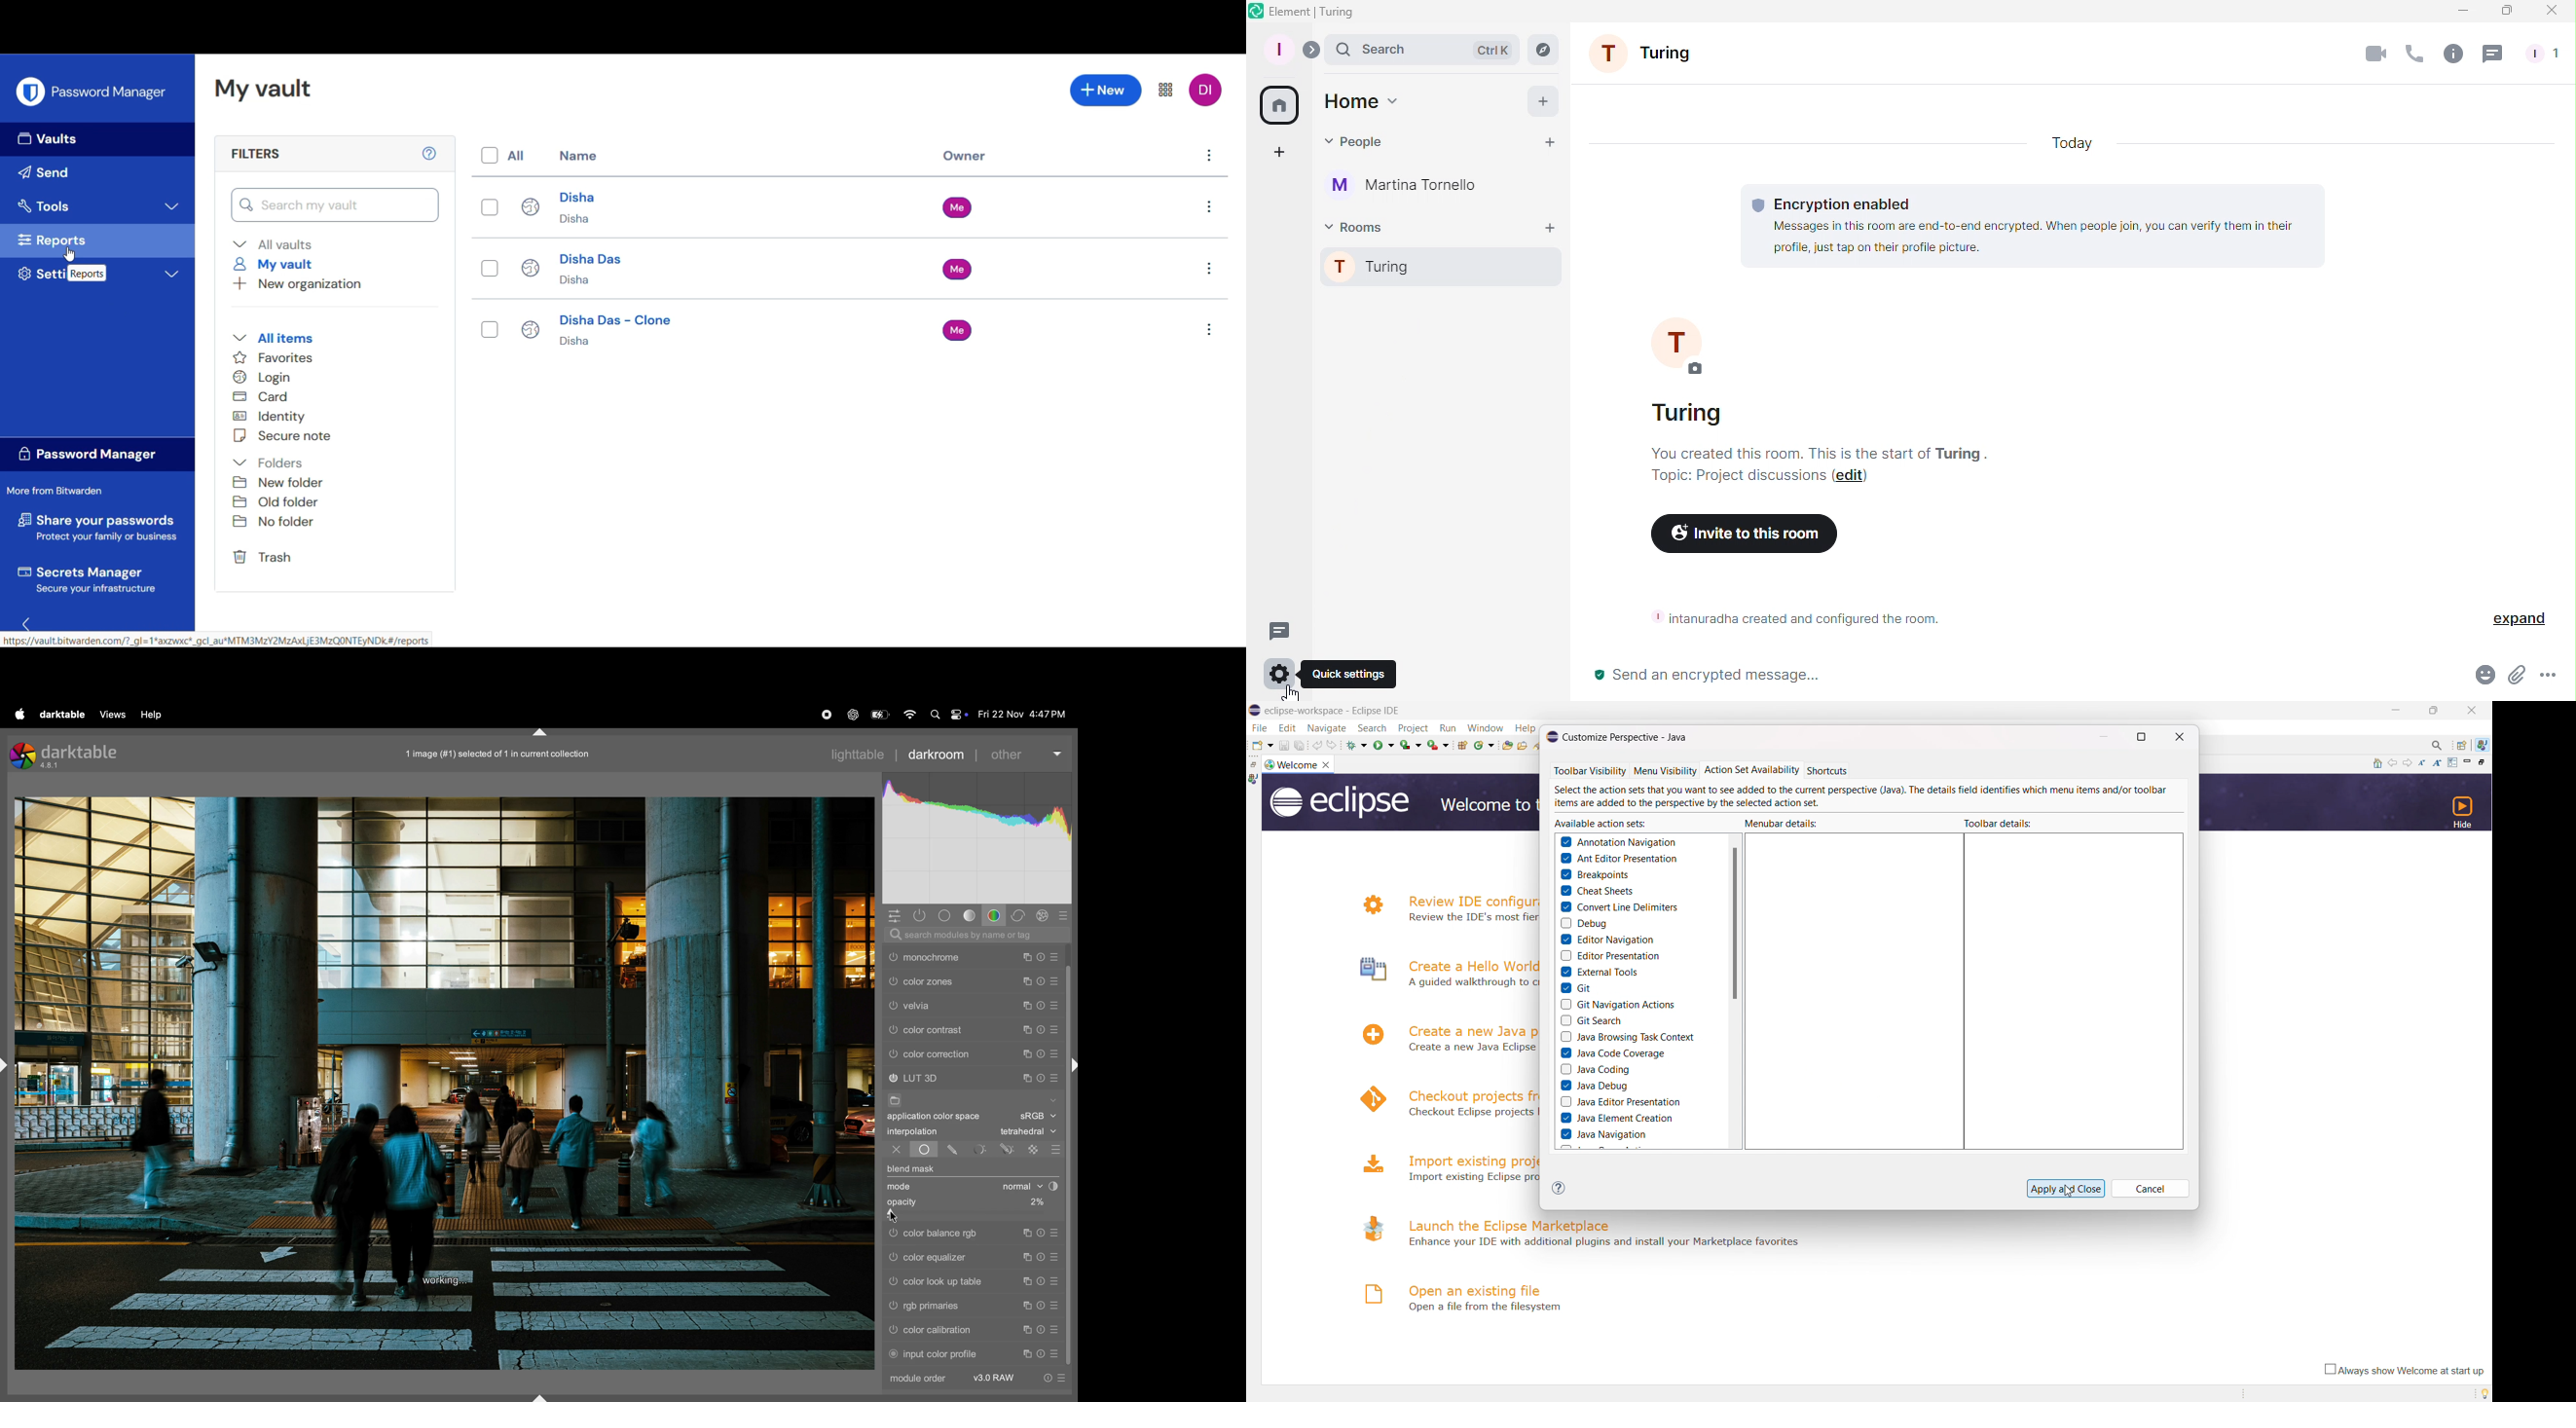 Image resolution: width=2576 pixels, height=1428 pixels. Describe the element at coordinates (265, 89) in the screenshot. I see `Page name` at that location.